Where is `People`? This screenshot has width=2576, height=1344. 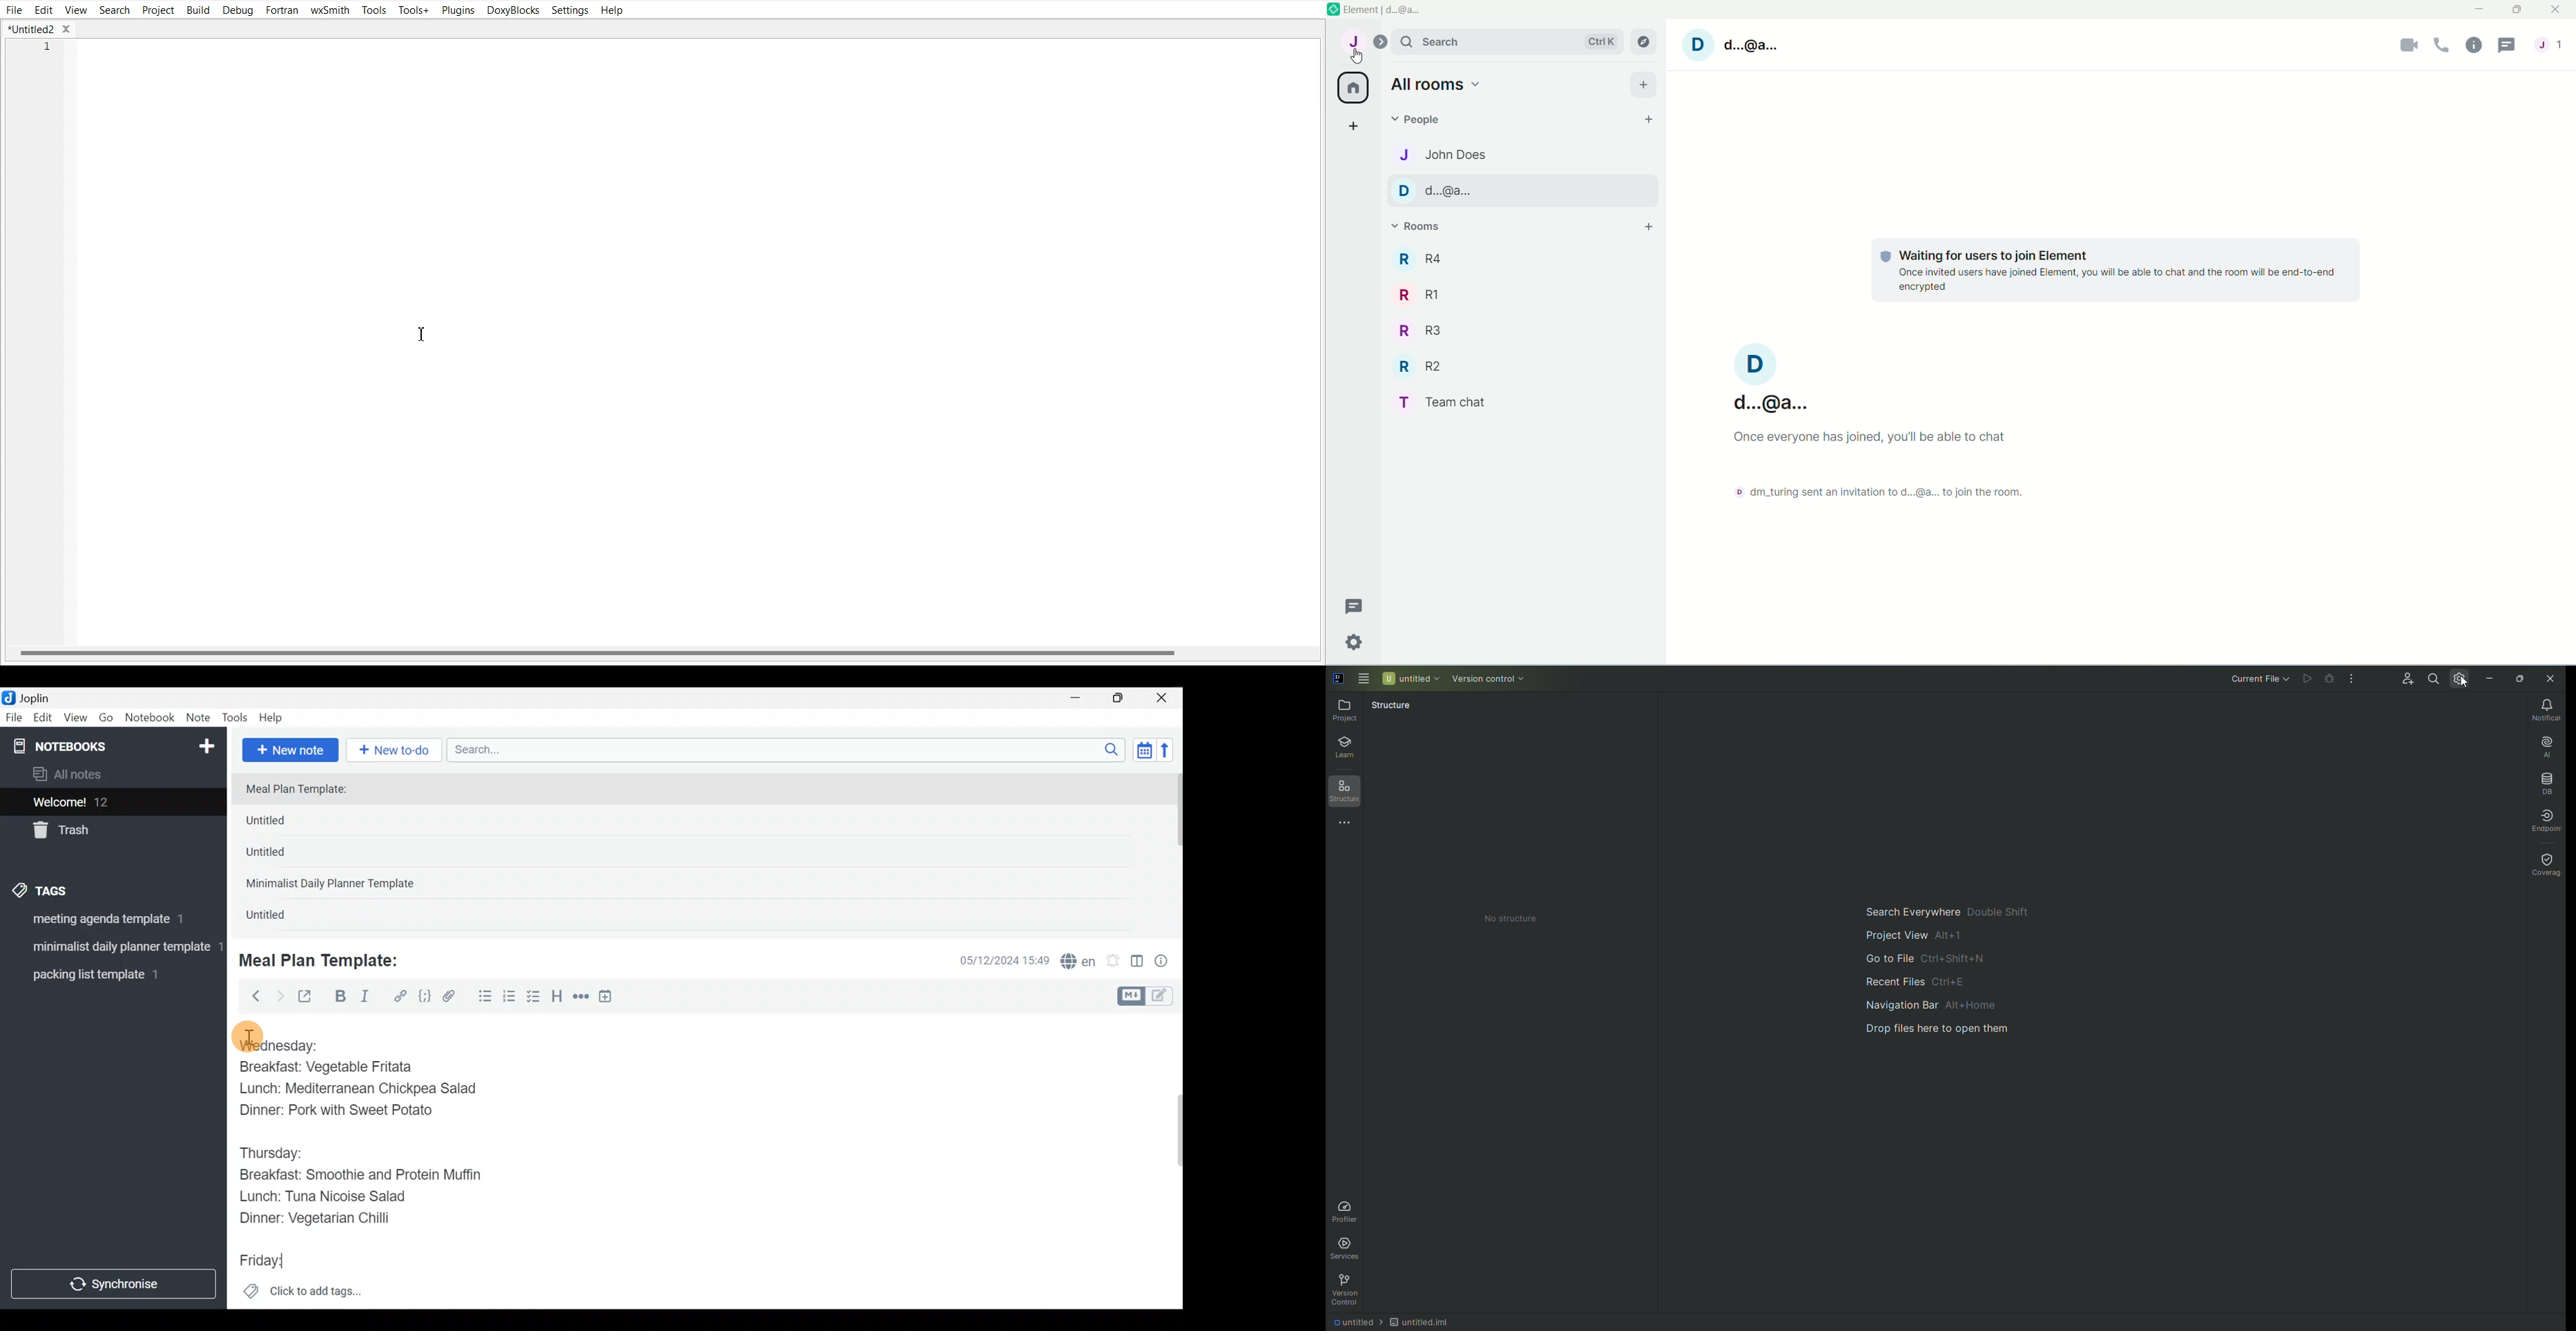
People is located at coordinates (1423, 119).